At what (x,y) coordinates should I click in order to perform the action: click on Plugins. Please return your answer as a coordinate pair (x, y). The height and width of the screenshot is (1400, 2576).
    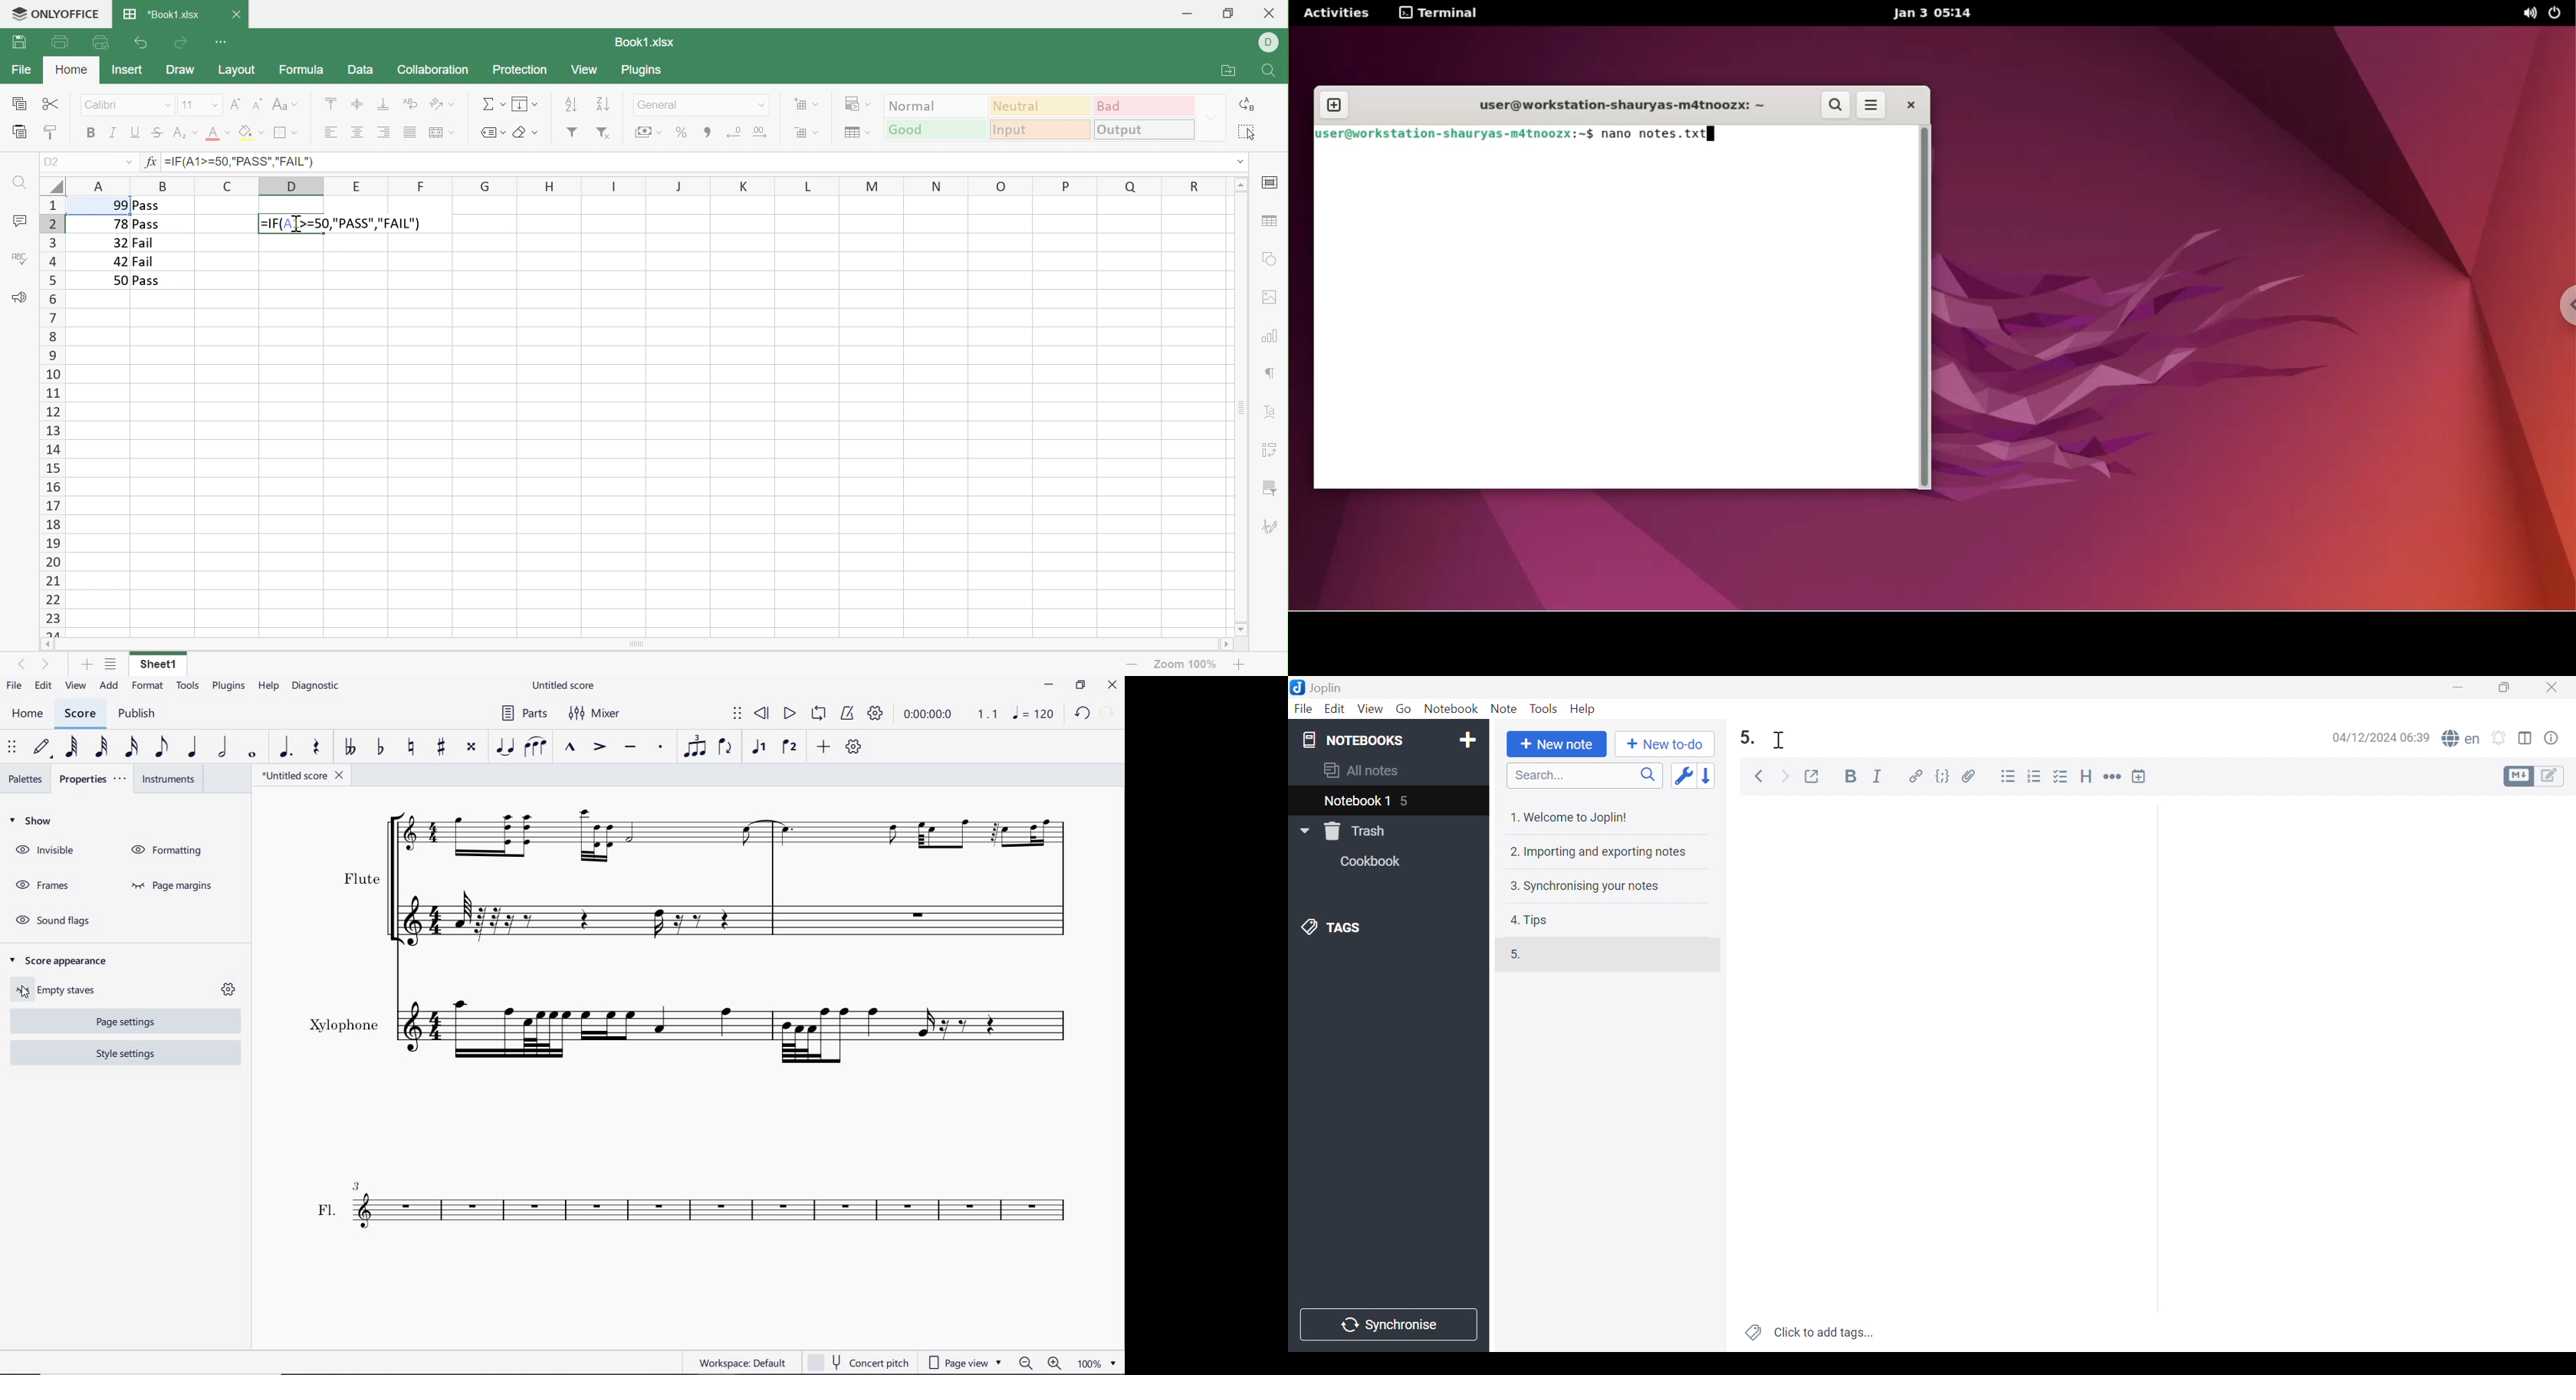
    Looking at the image, I should click on (643, 72).